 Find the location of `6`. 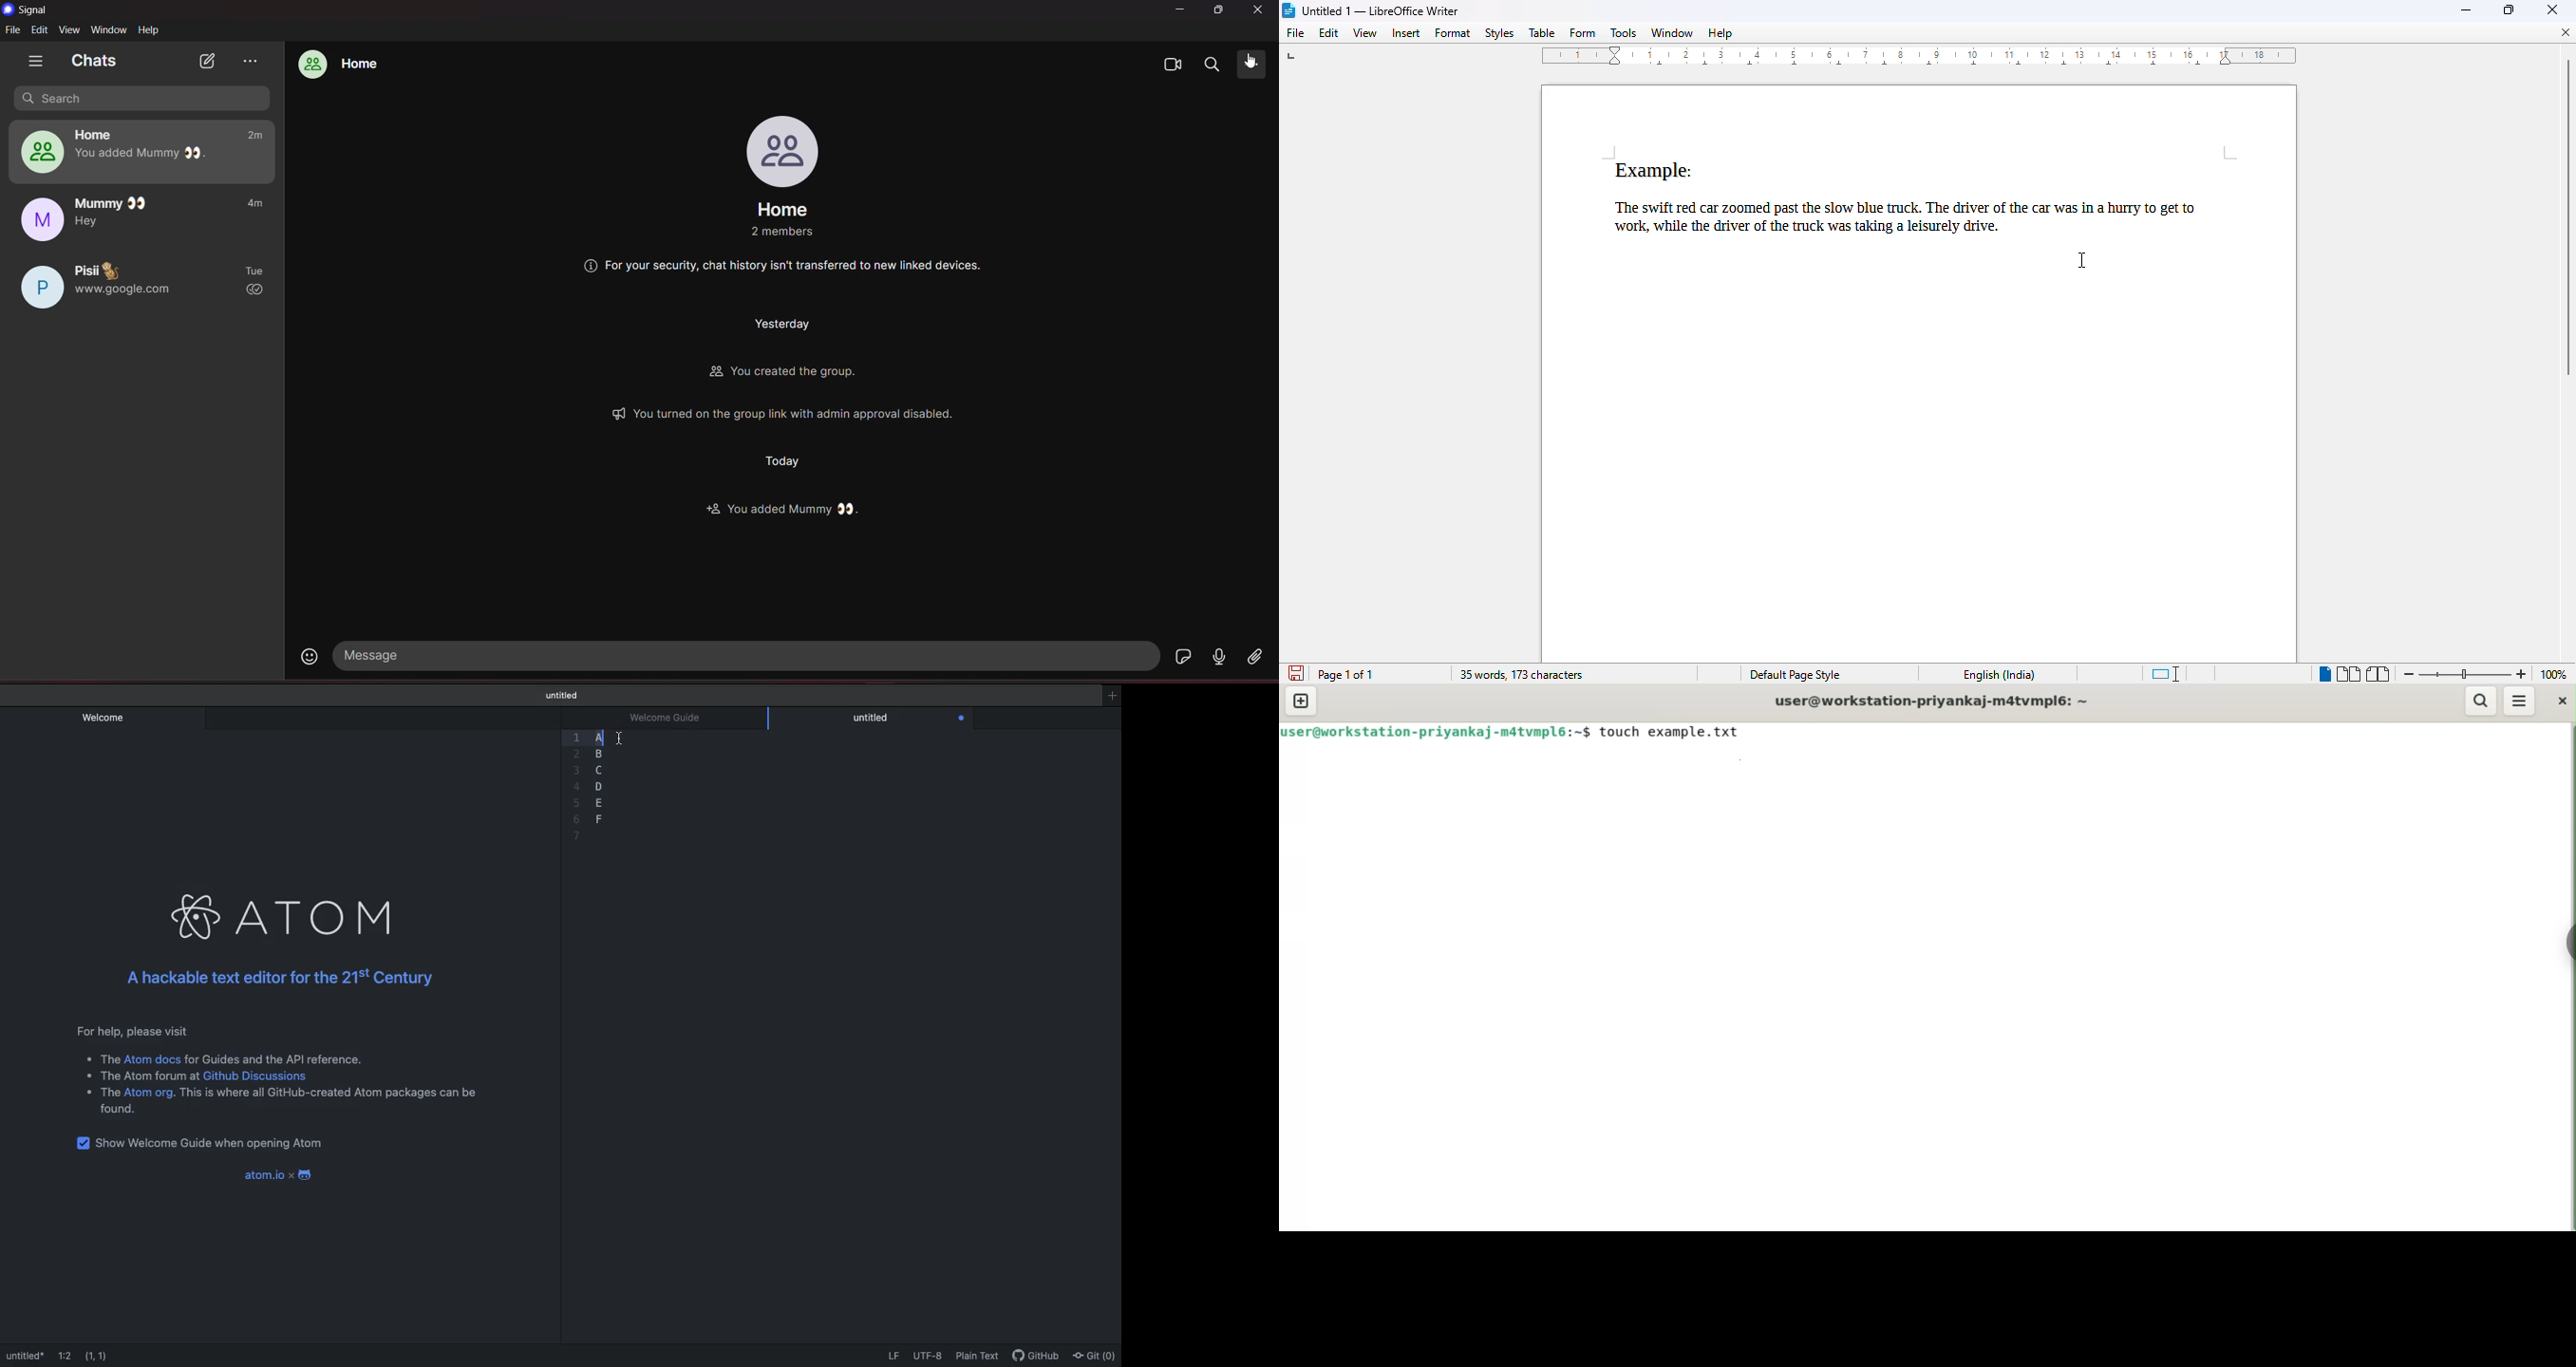

6 is located at coordinates (577, 822).